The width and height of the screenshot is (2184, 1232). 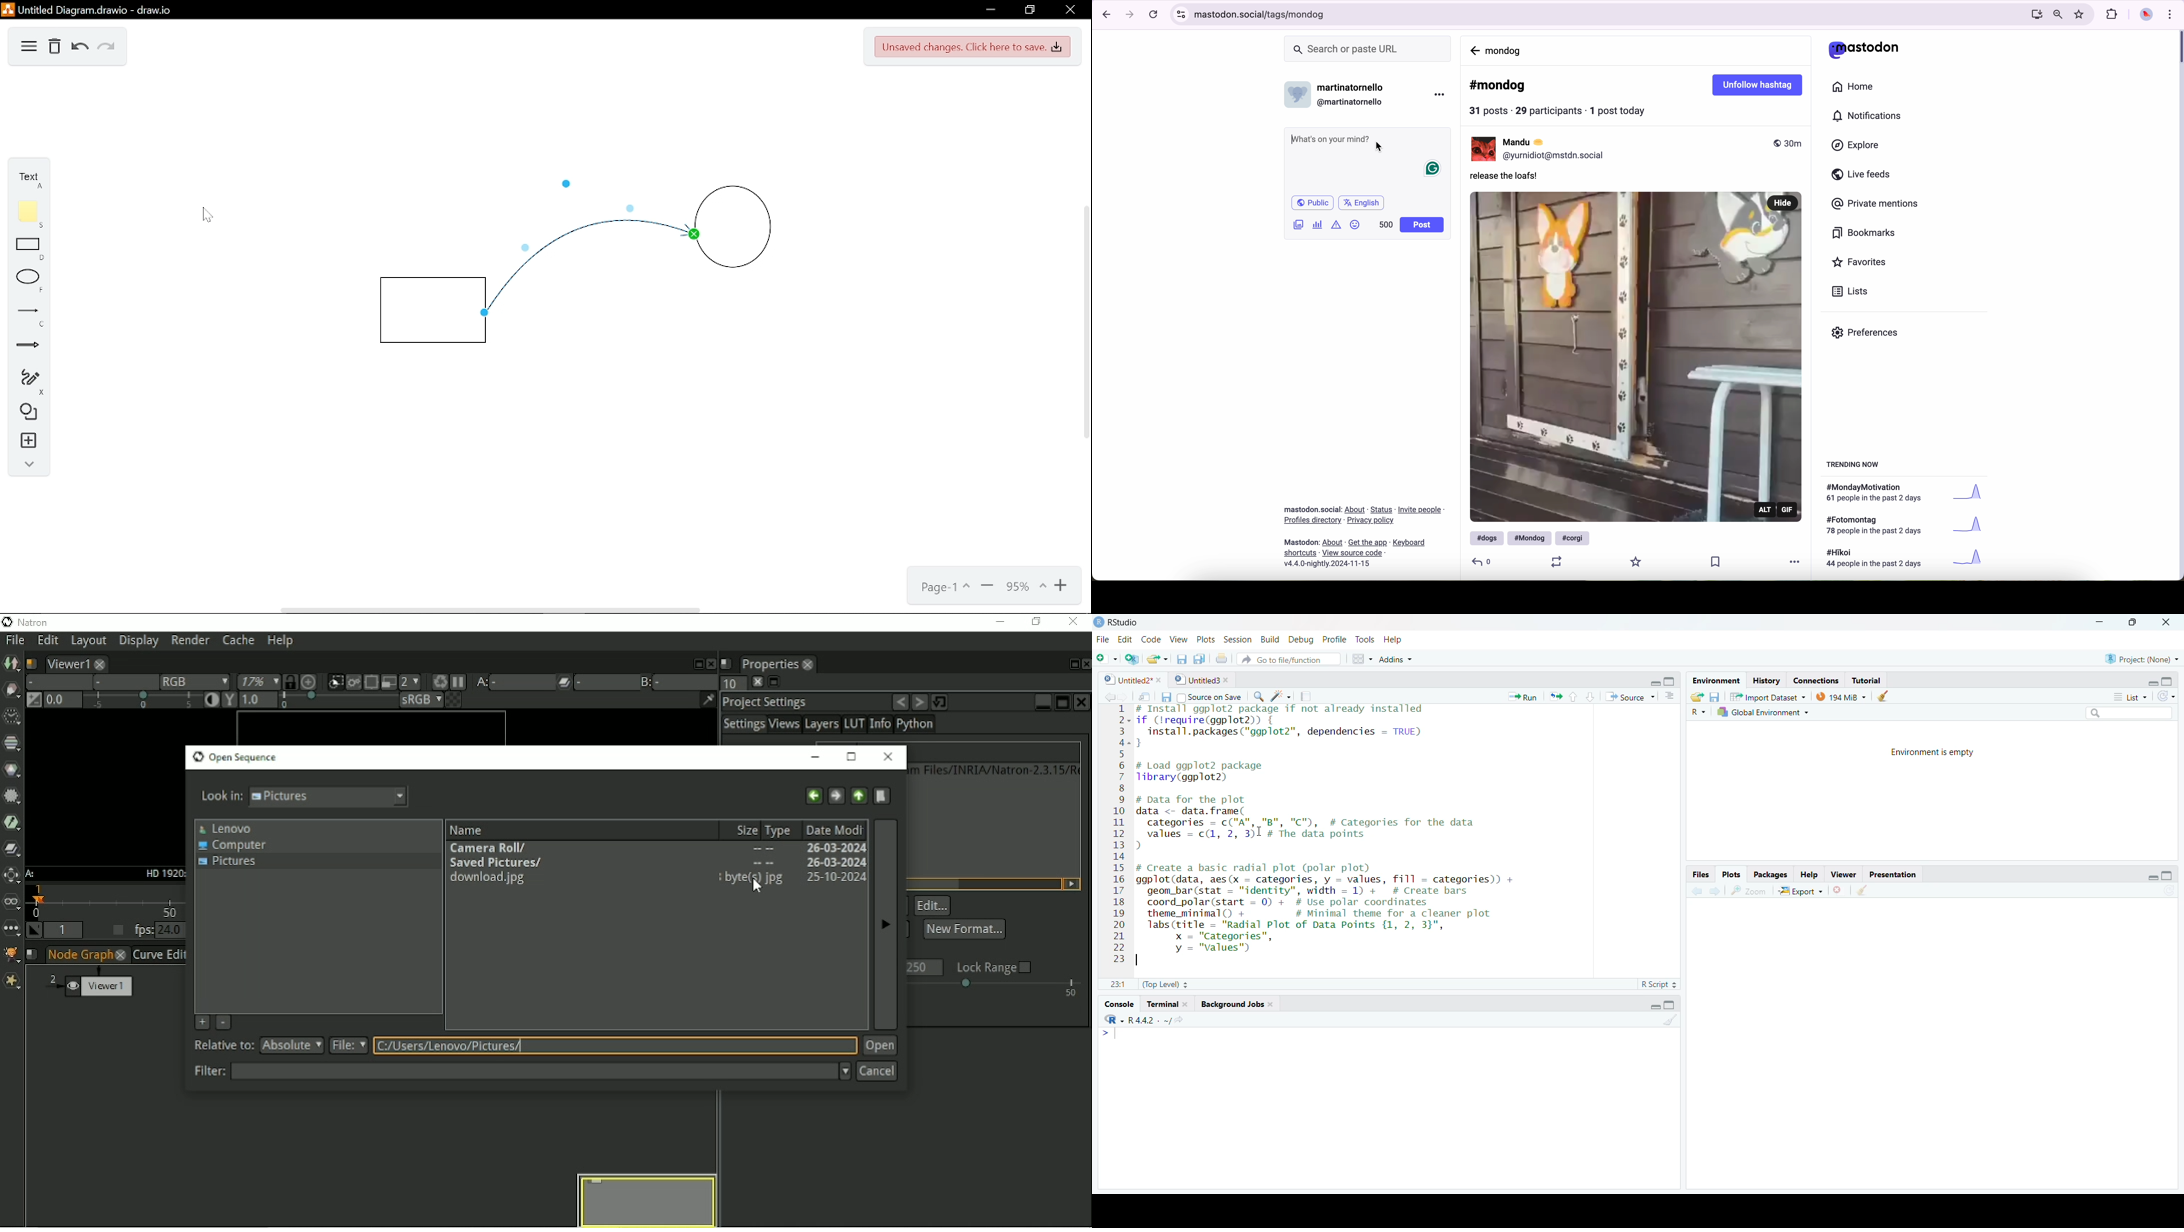 What do you see at coordinates (1484, 538) in the screenshot?
I see `#dogs` at bounding box center [1484, 538].